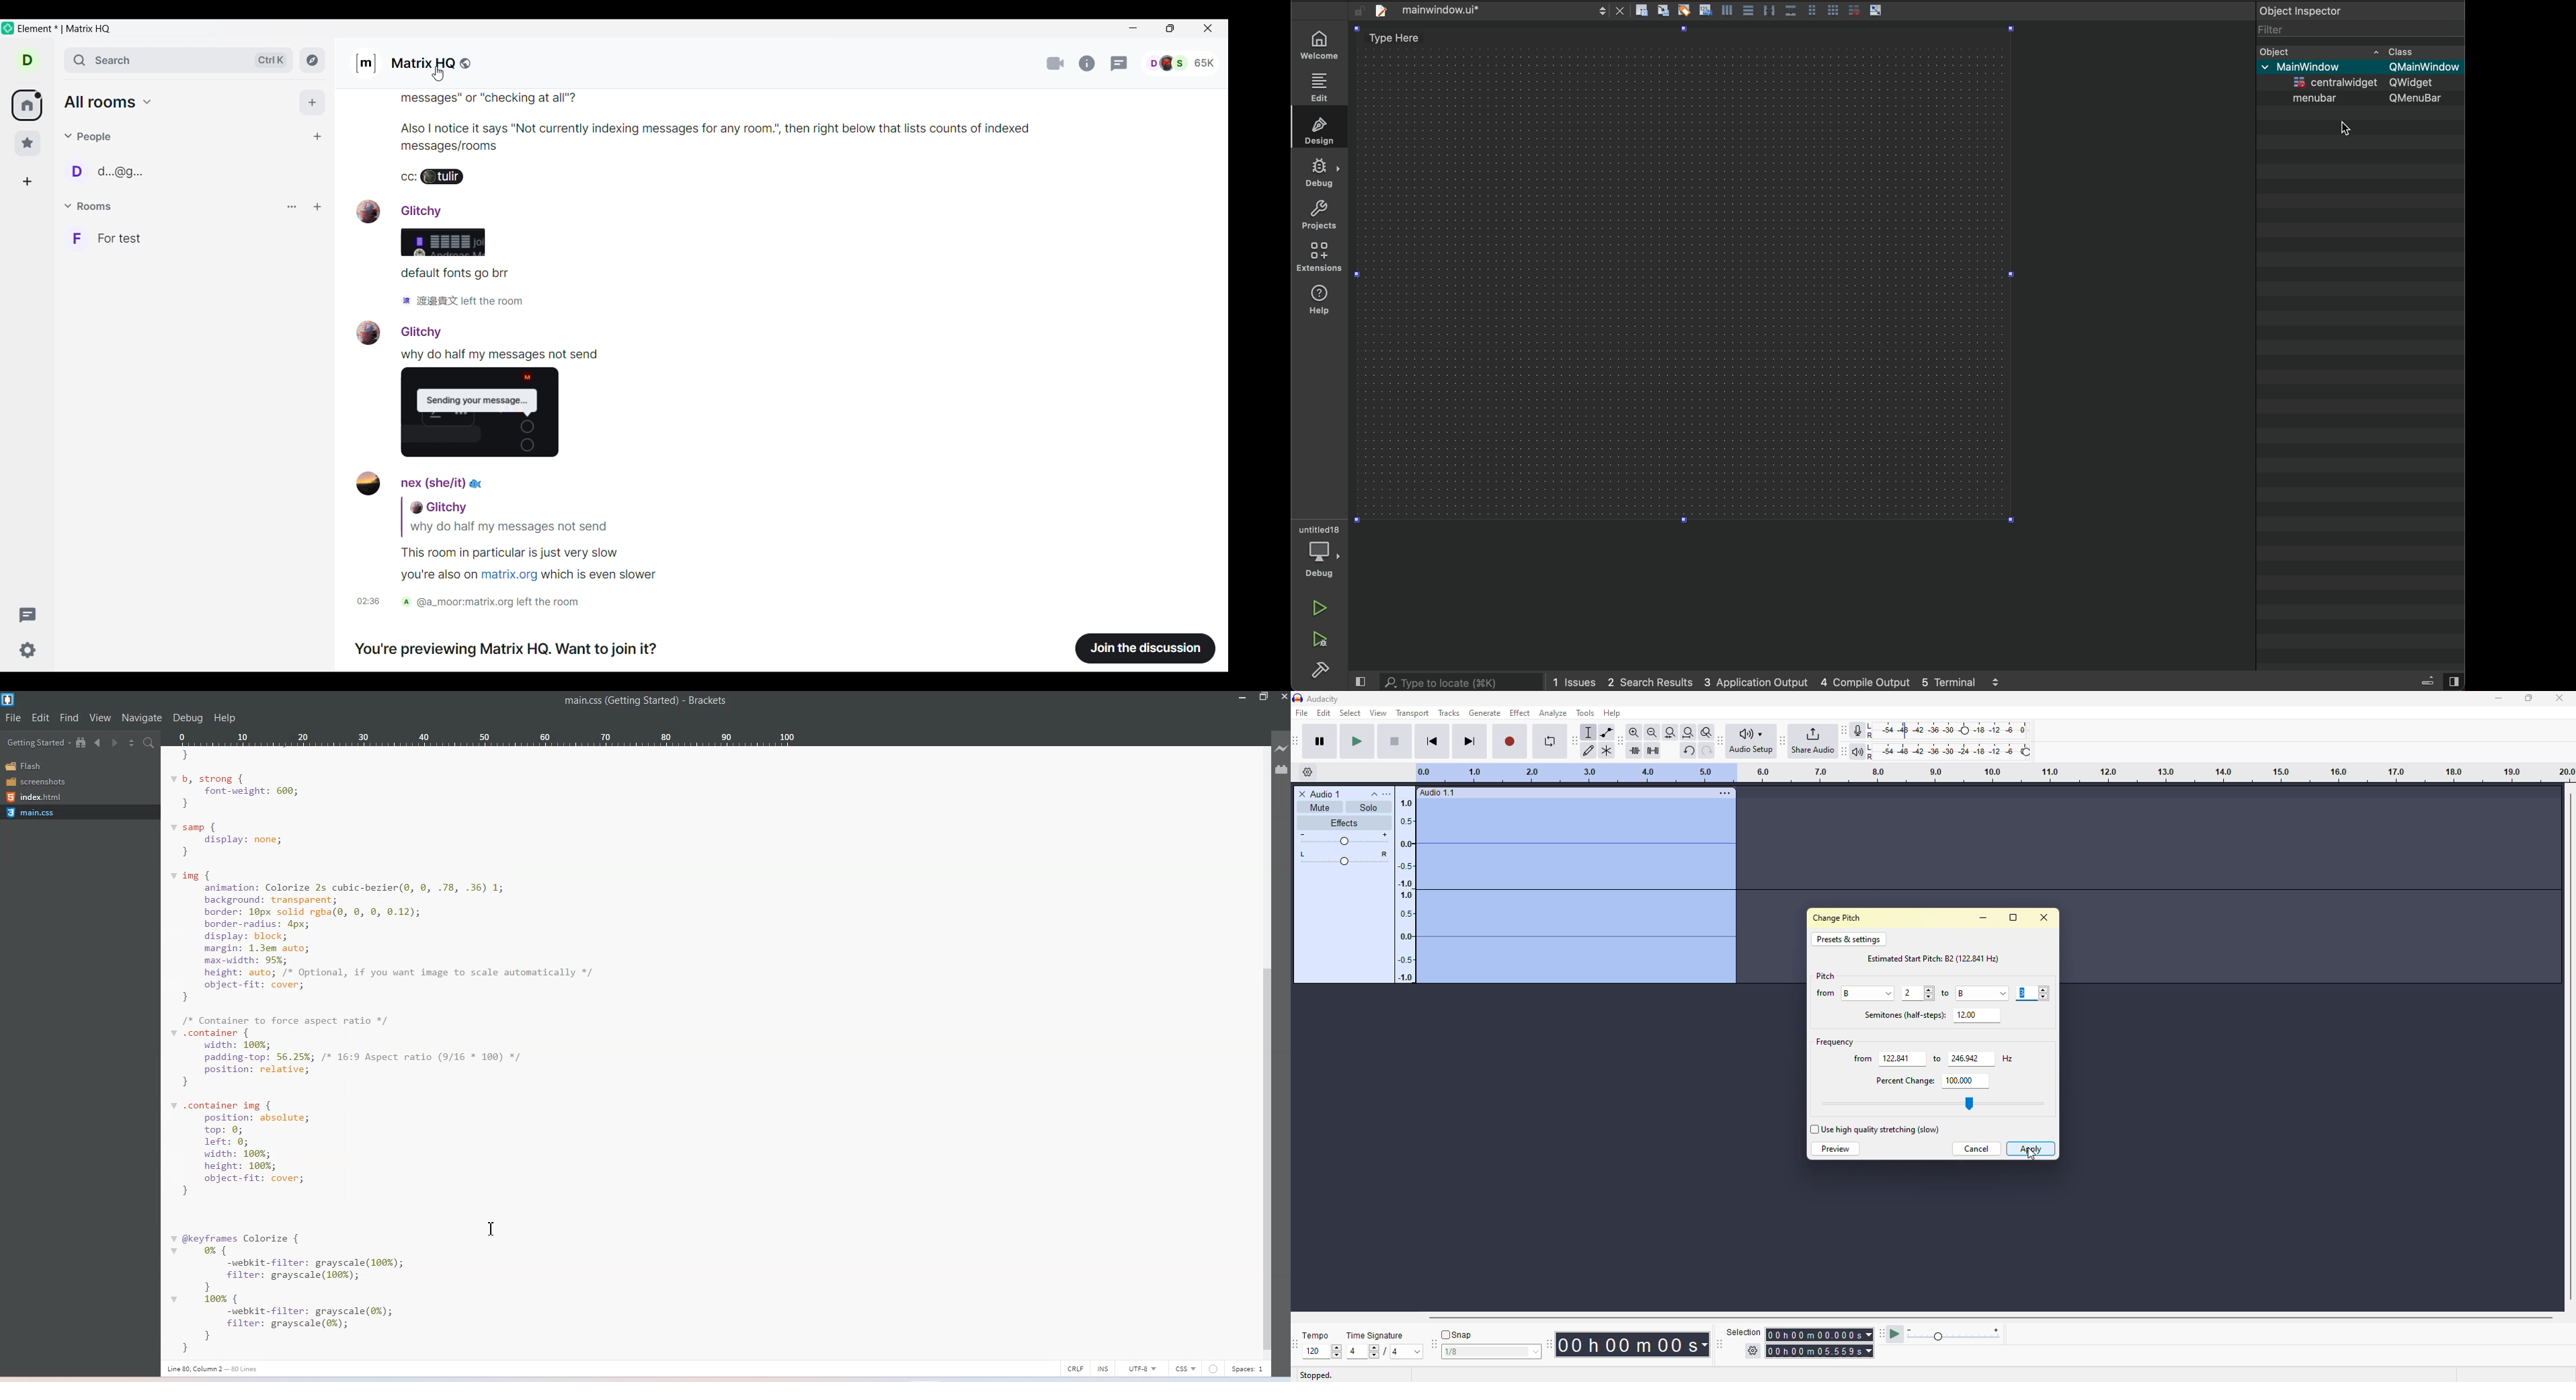  Describe the element at coordinates (1532, 1353) in the screenshot. I see `select` at that location.